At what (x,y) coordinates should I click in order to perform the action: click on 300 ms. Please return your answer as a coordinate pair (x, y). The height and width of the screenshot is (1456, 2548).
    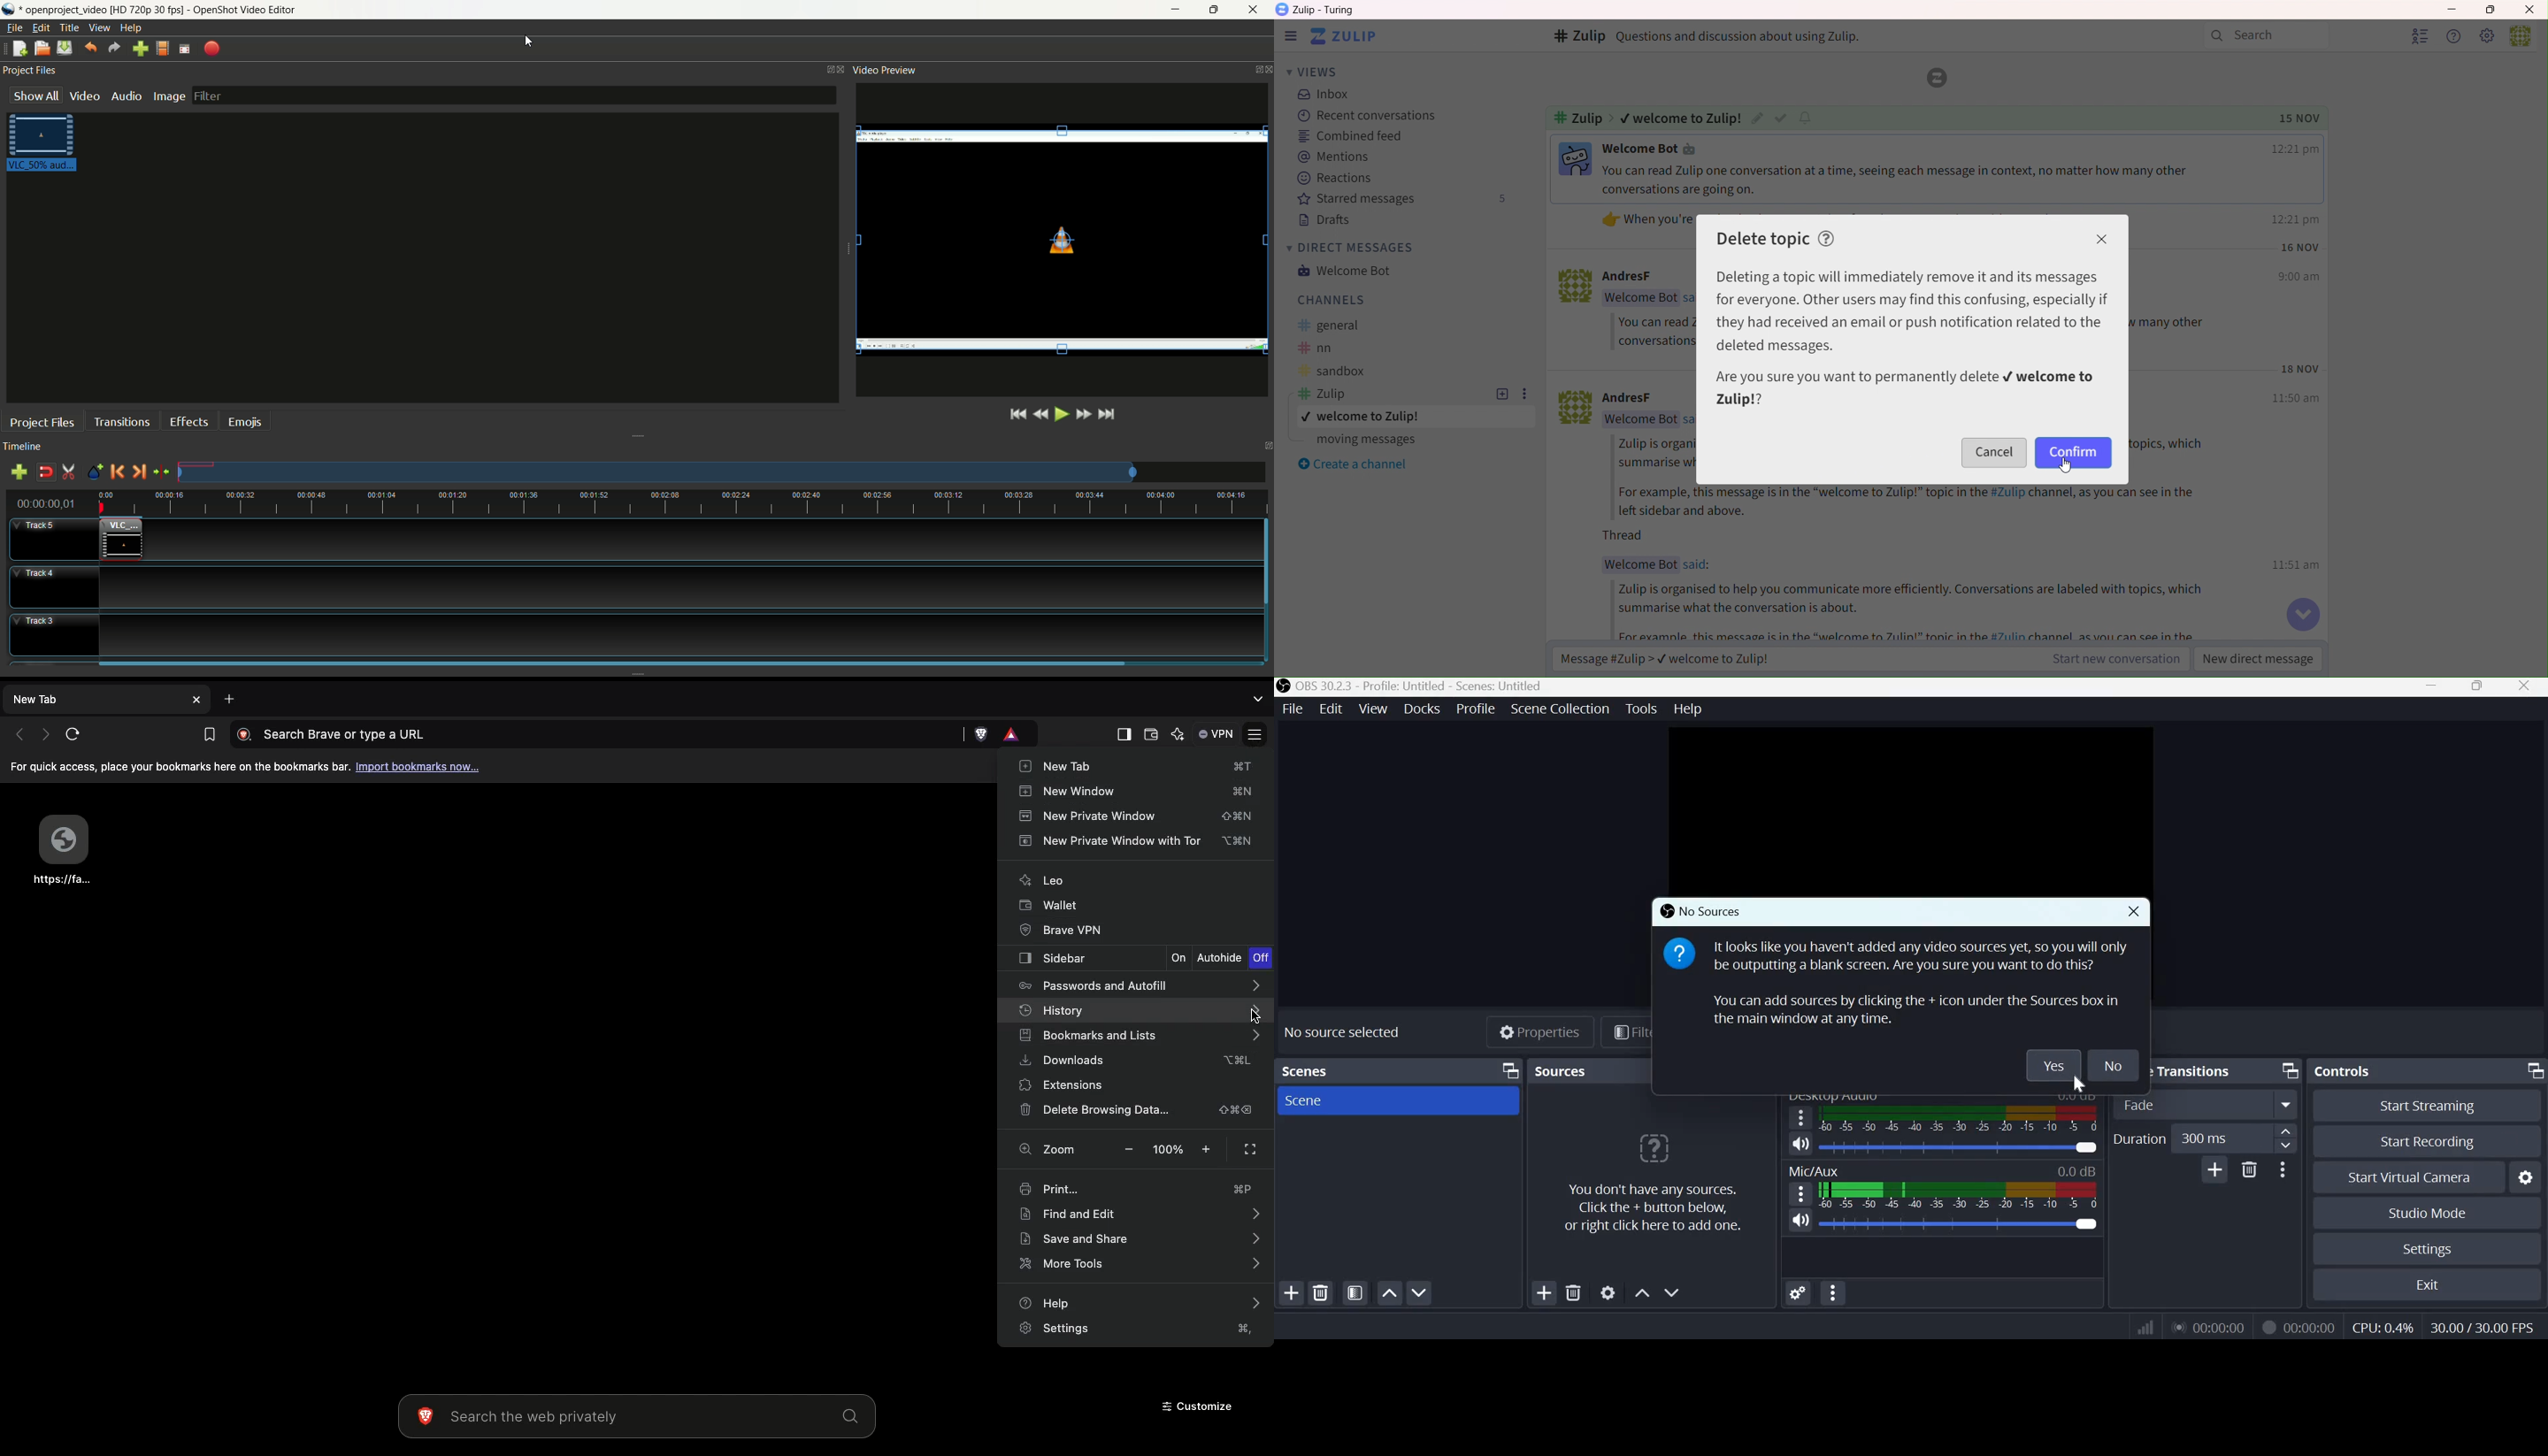
    Looking at the image, I should click on (2221, 1138).